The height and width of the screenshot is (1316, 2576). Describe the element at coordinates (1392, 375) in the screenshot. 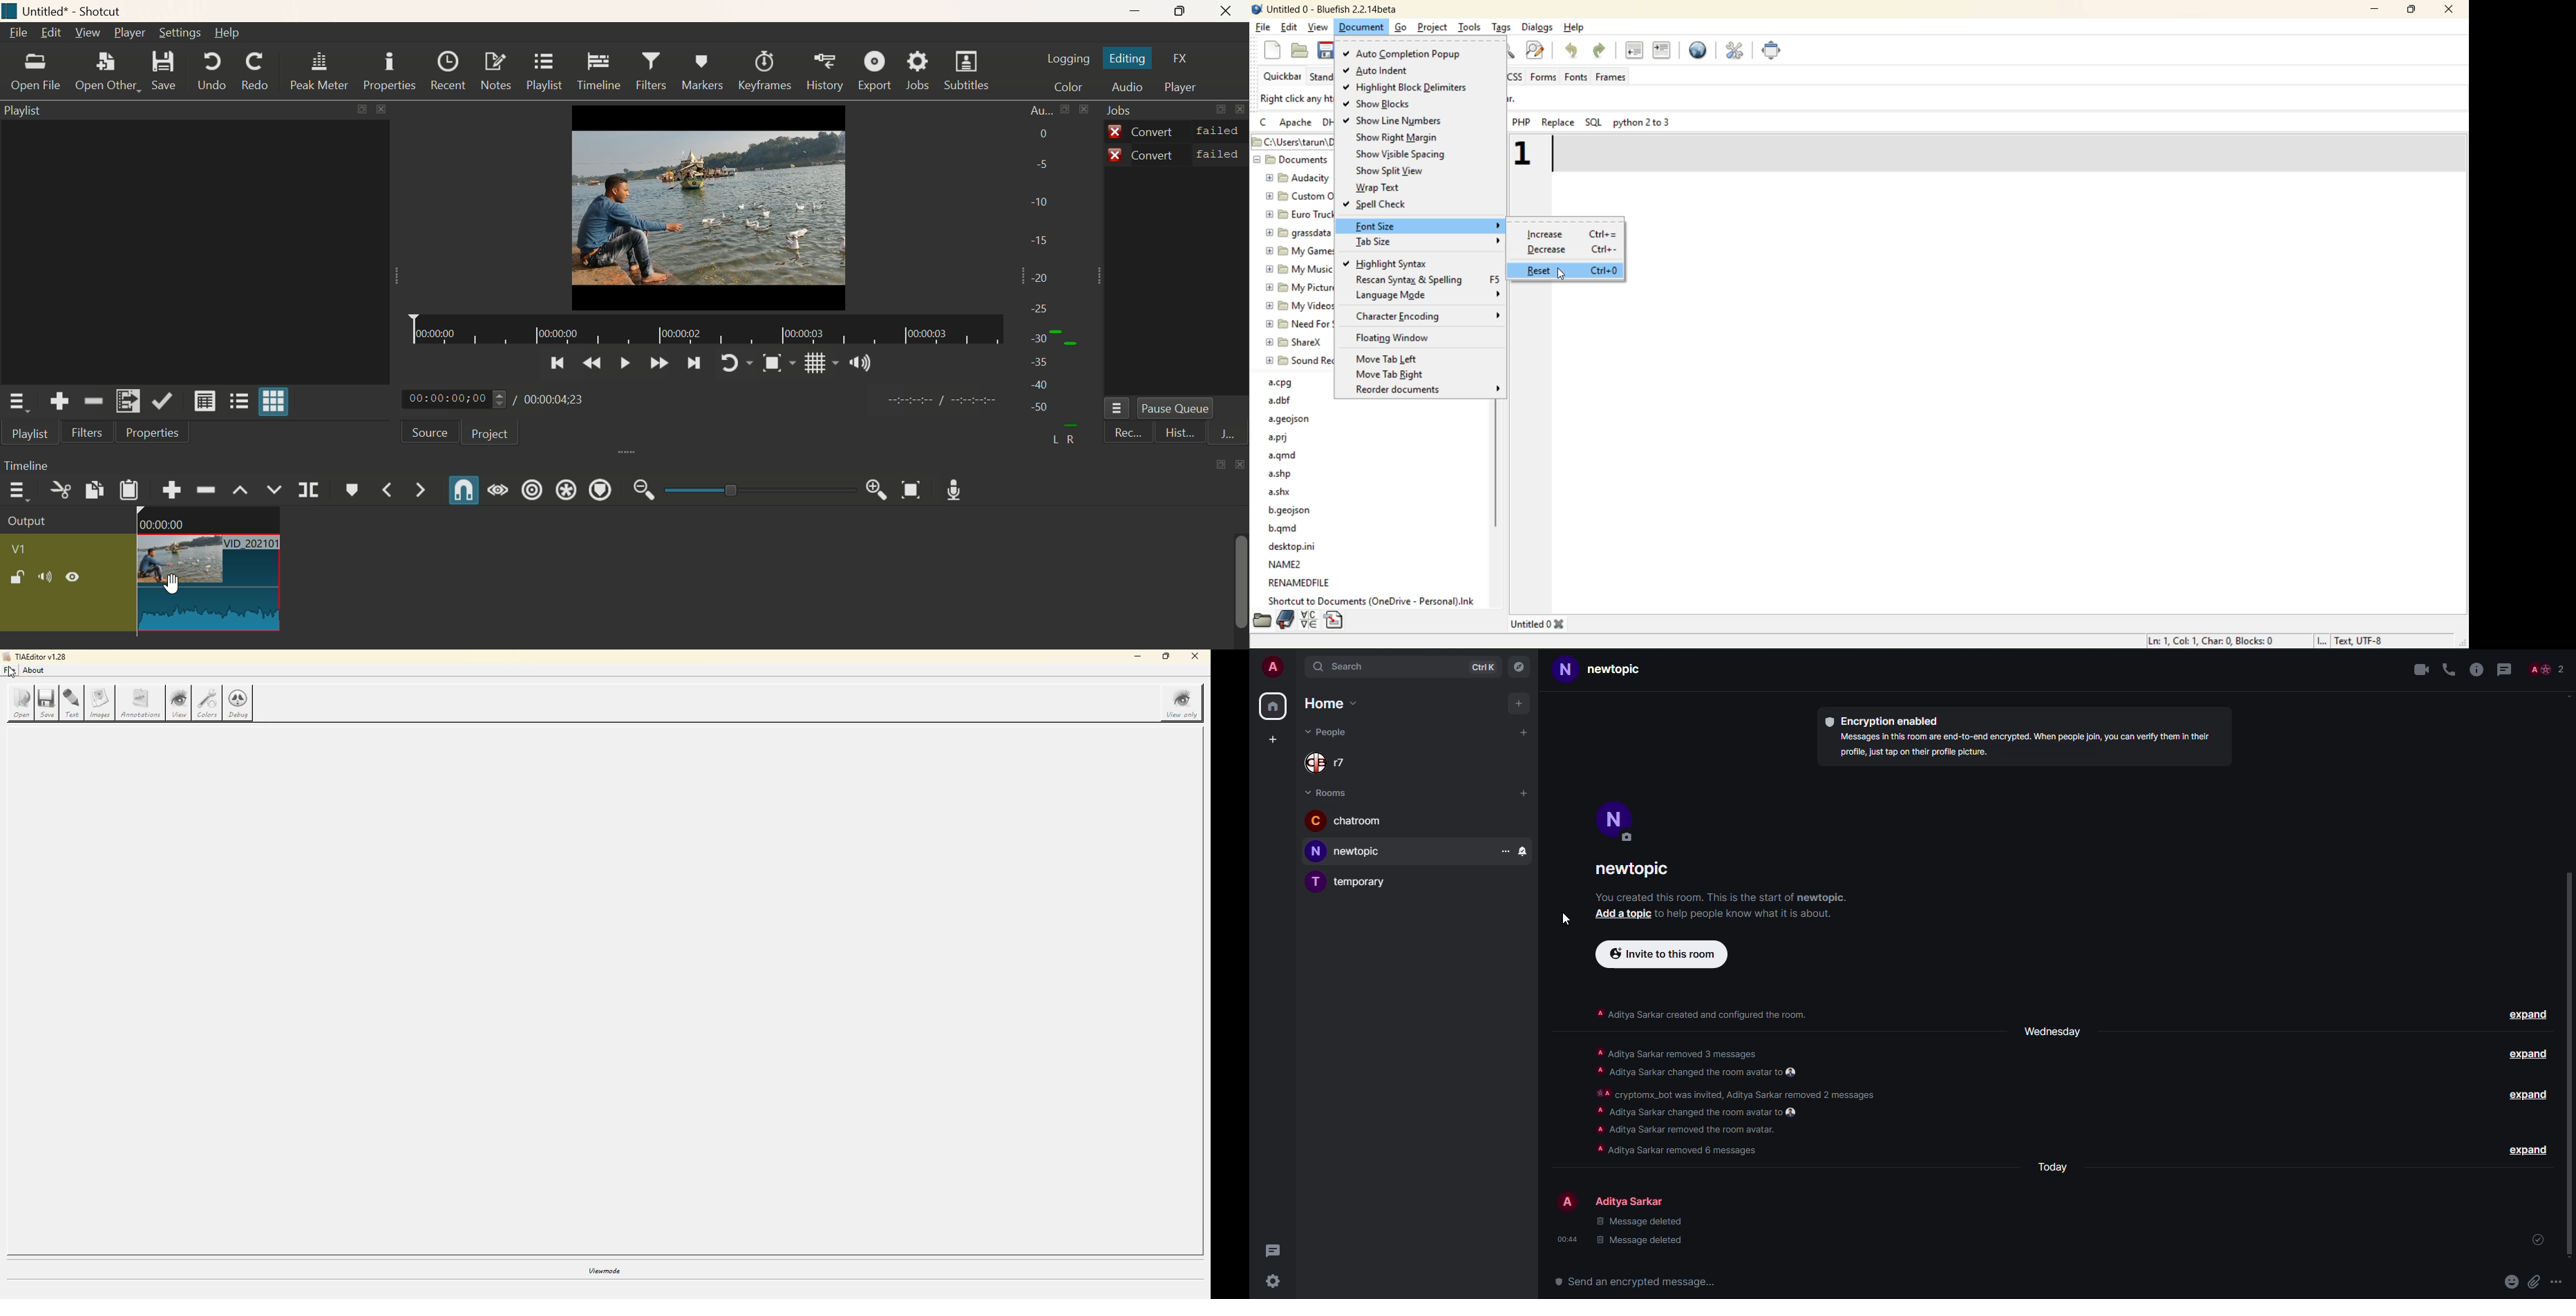

I see `move tab right` at that location.